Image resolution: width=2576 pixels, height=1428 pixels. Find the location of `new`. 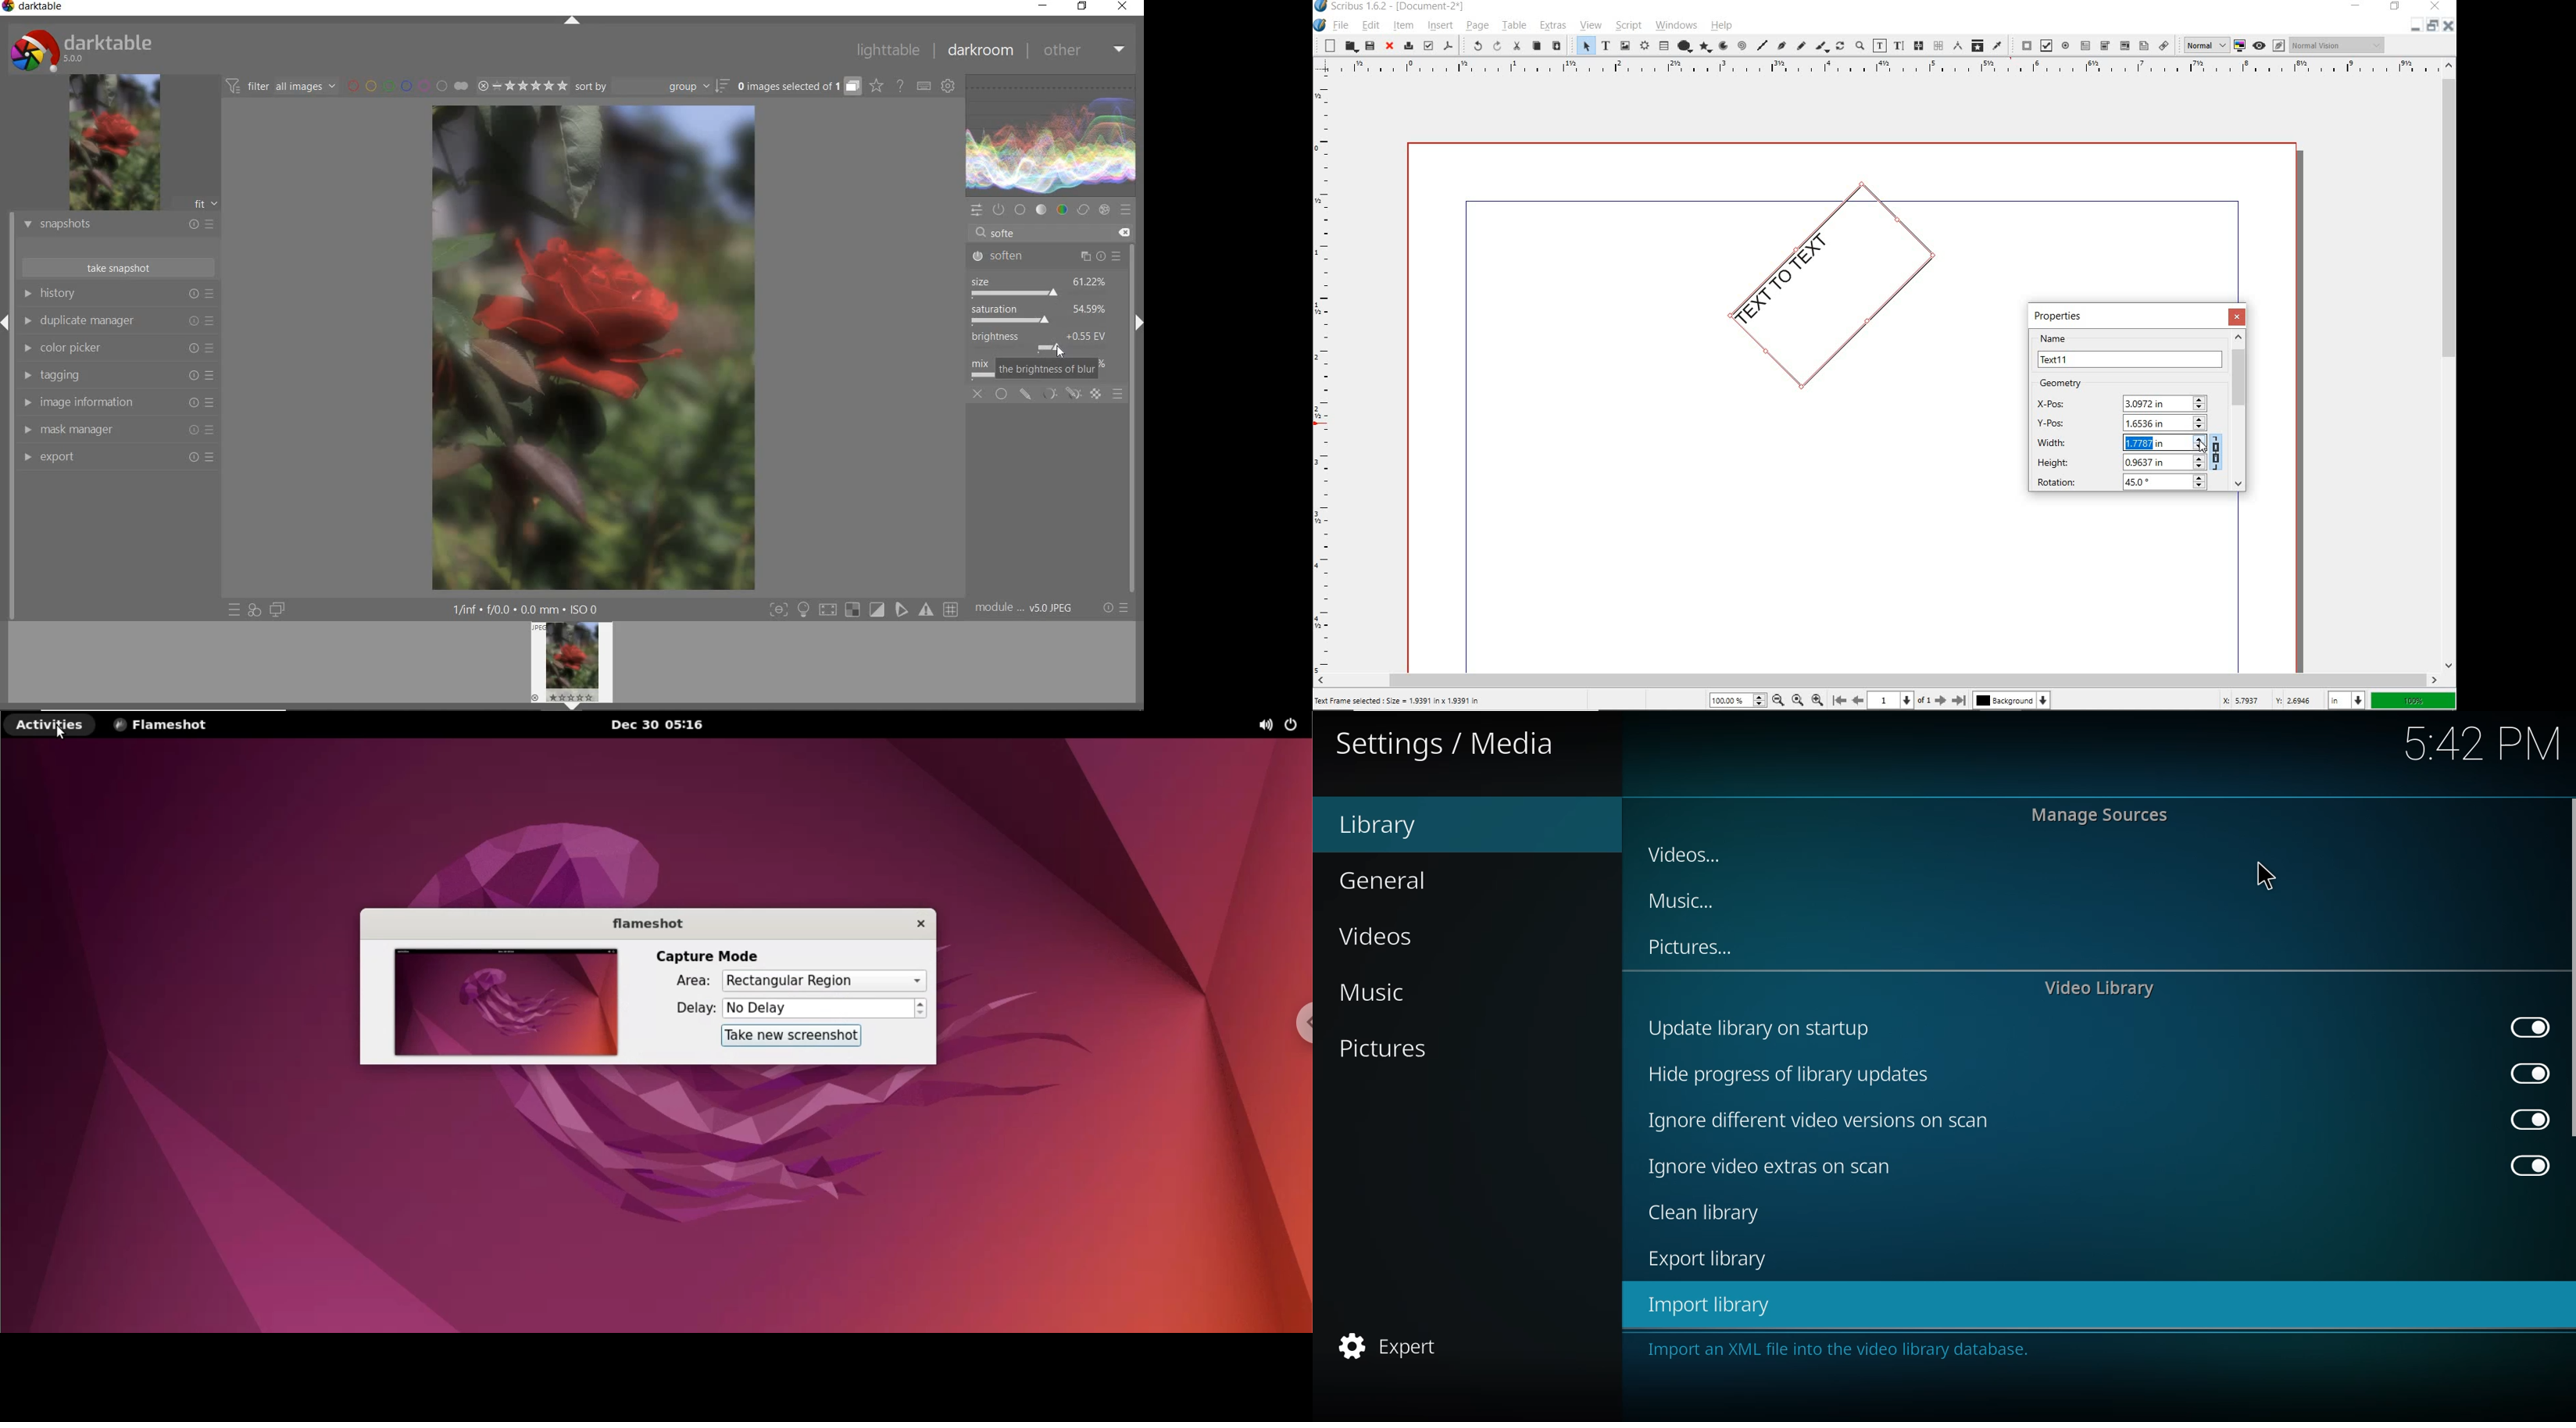

new is located at coordinates (1327, 46).